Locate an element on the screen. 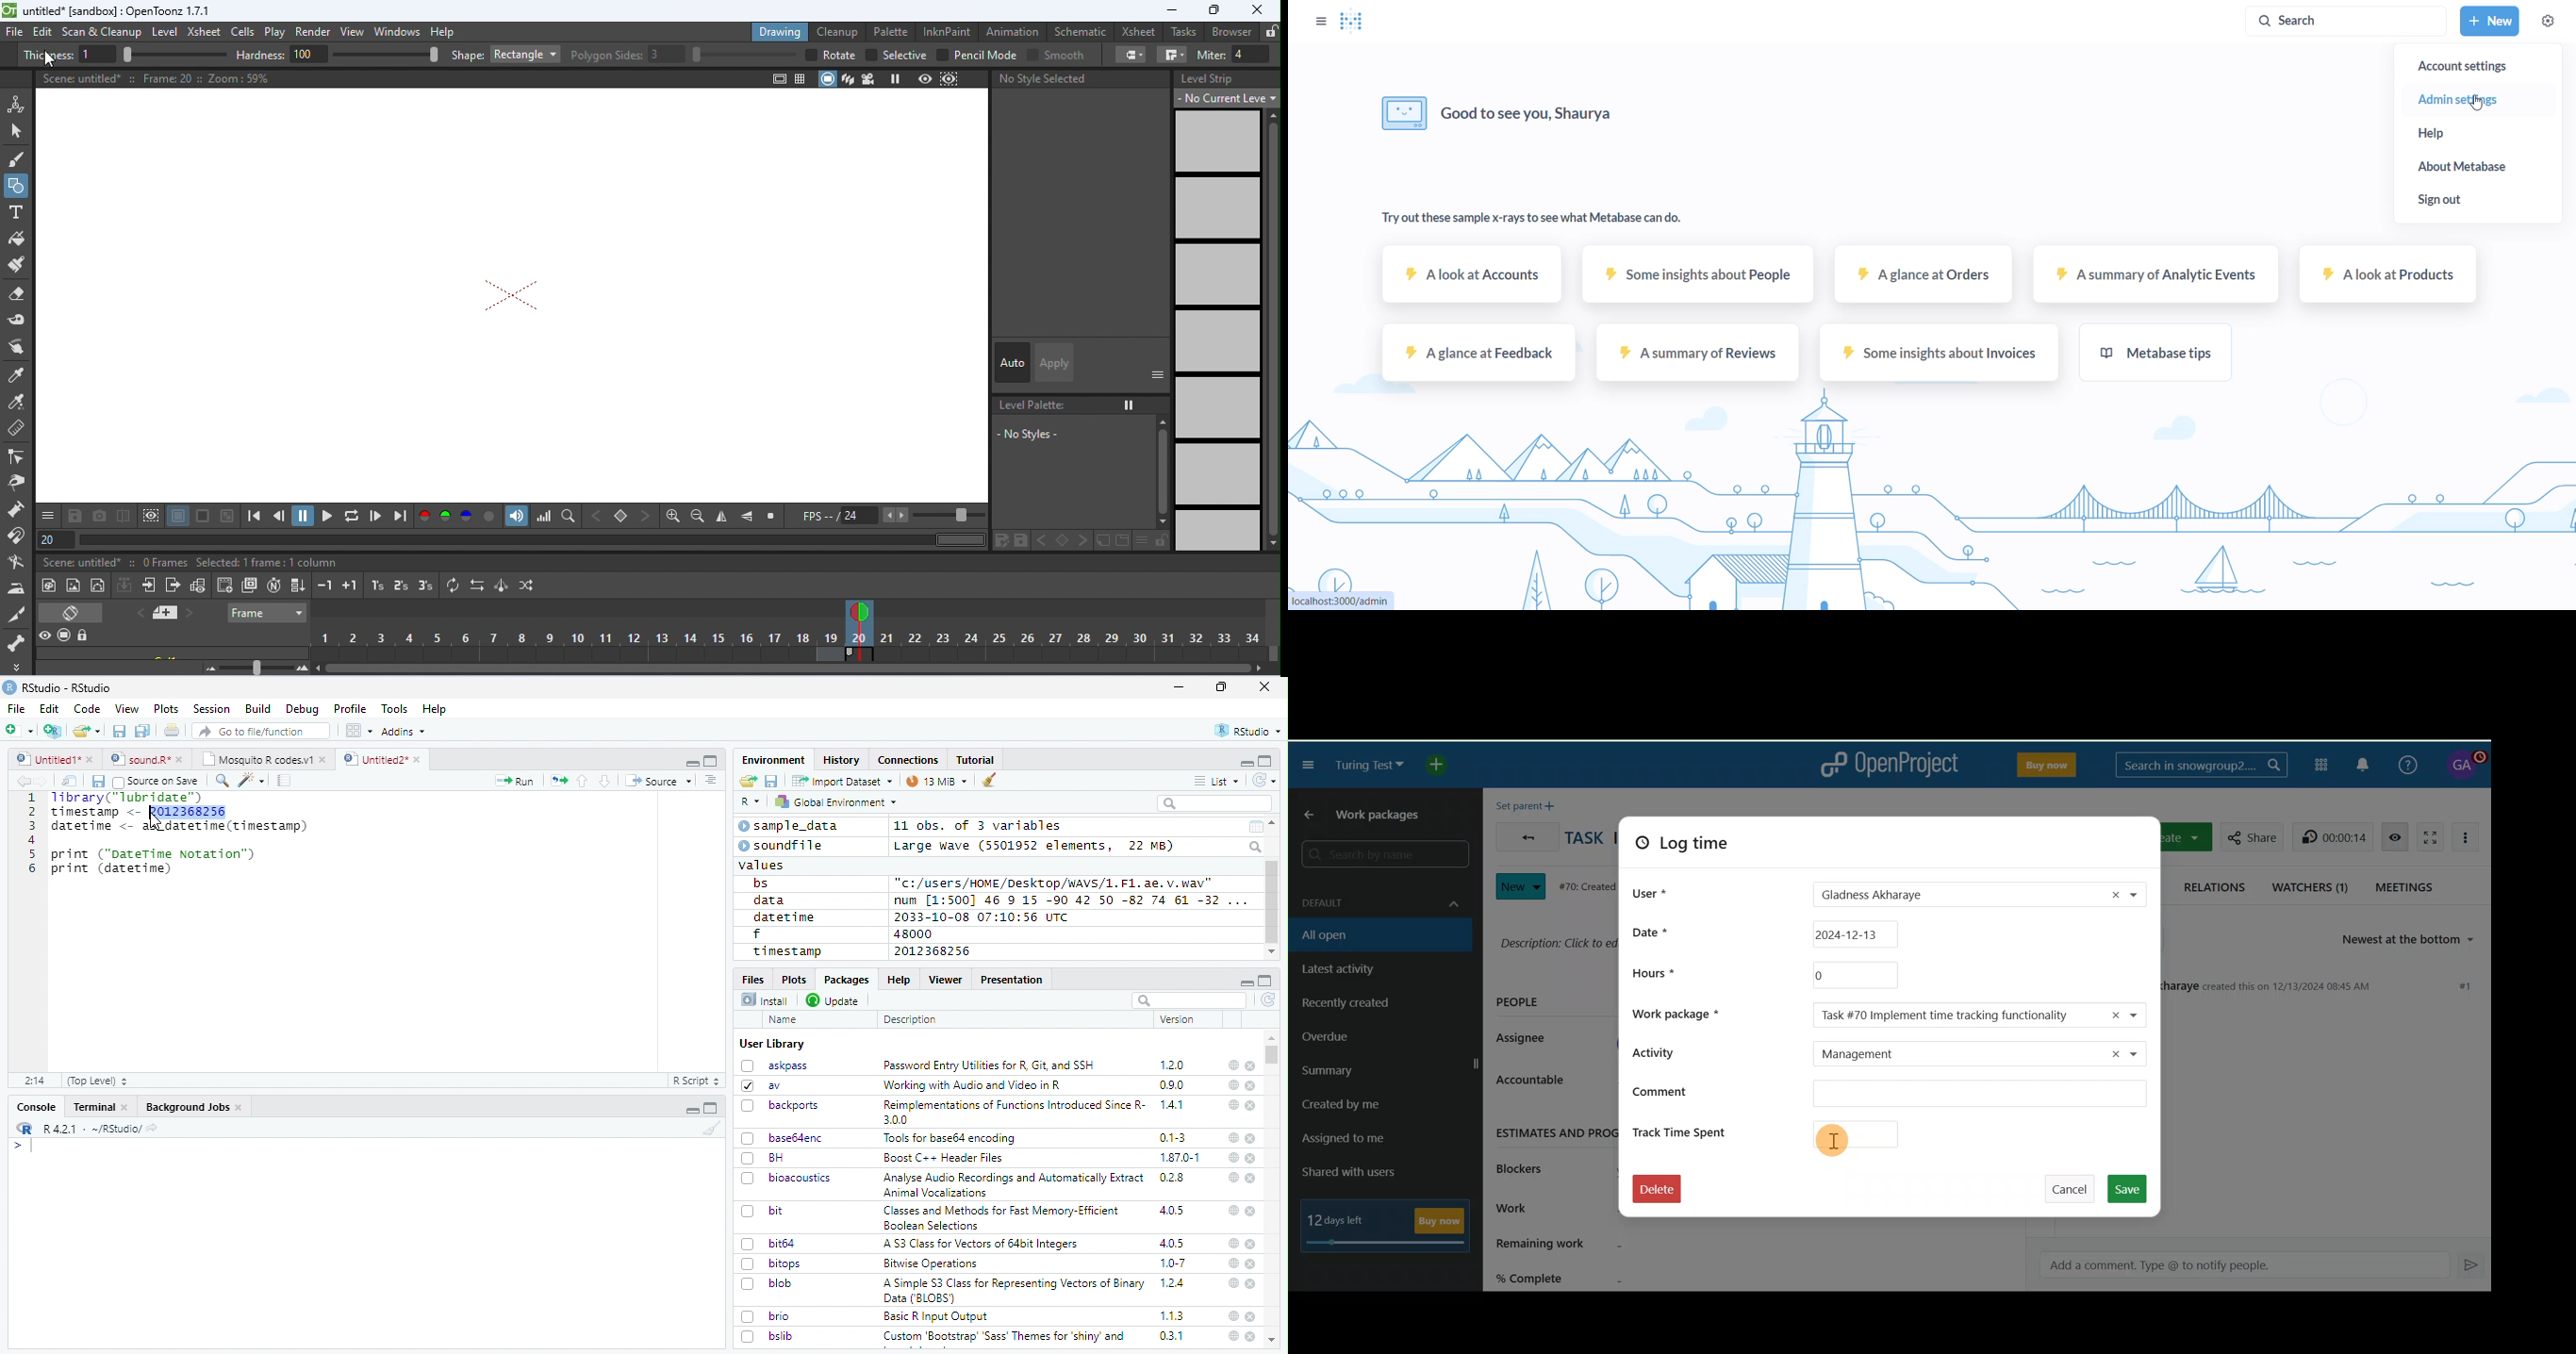  Code tools is located at coordinates (250, 780).